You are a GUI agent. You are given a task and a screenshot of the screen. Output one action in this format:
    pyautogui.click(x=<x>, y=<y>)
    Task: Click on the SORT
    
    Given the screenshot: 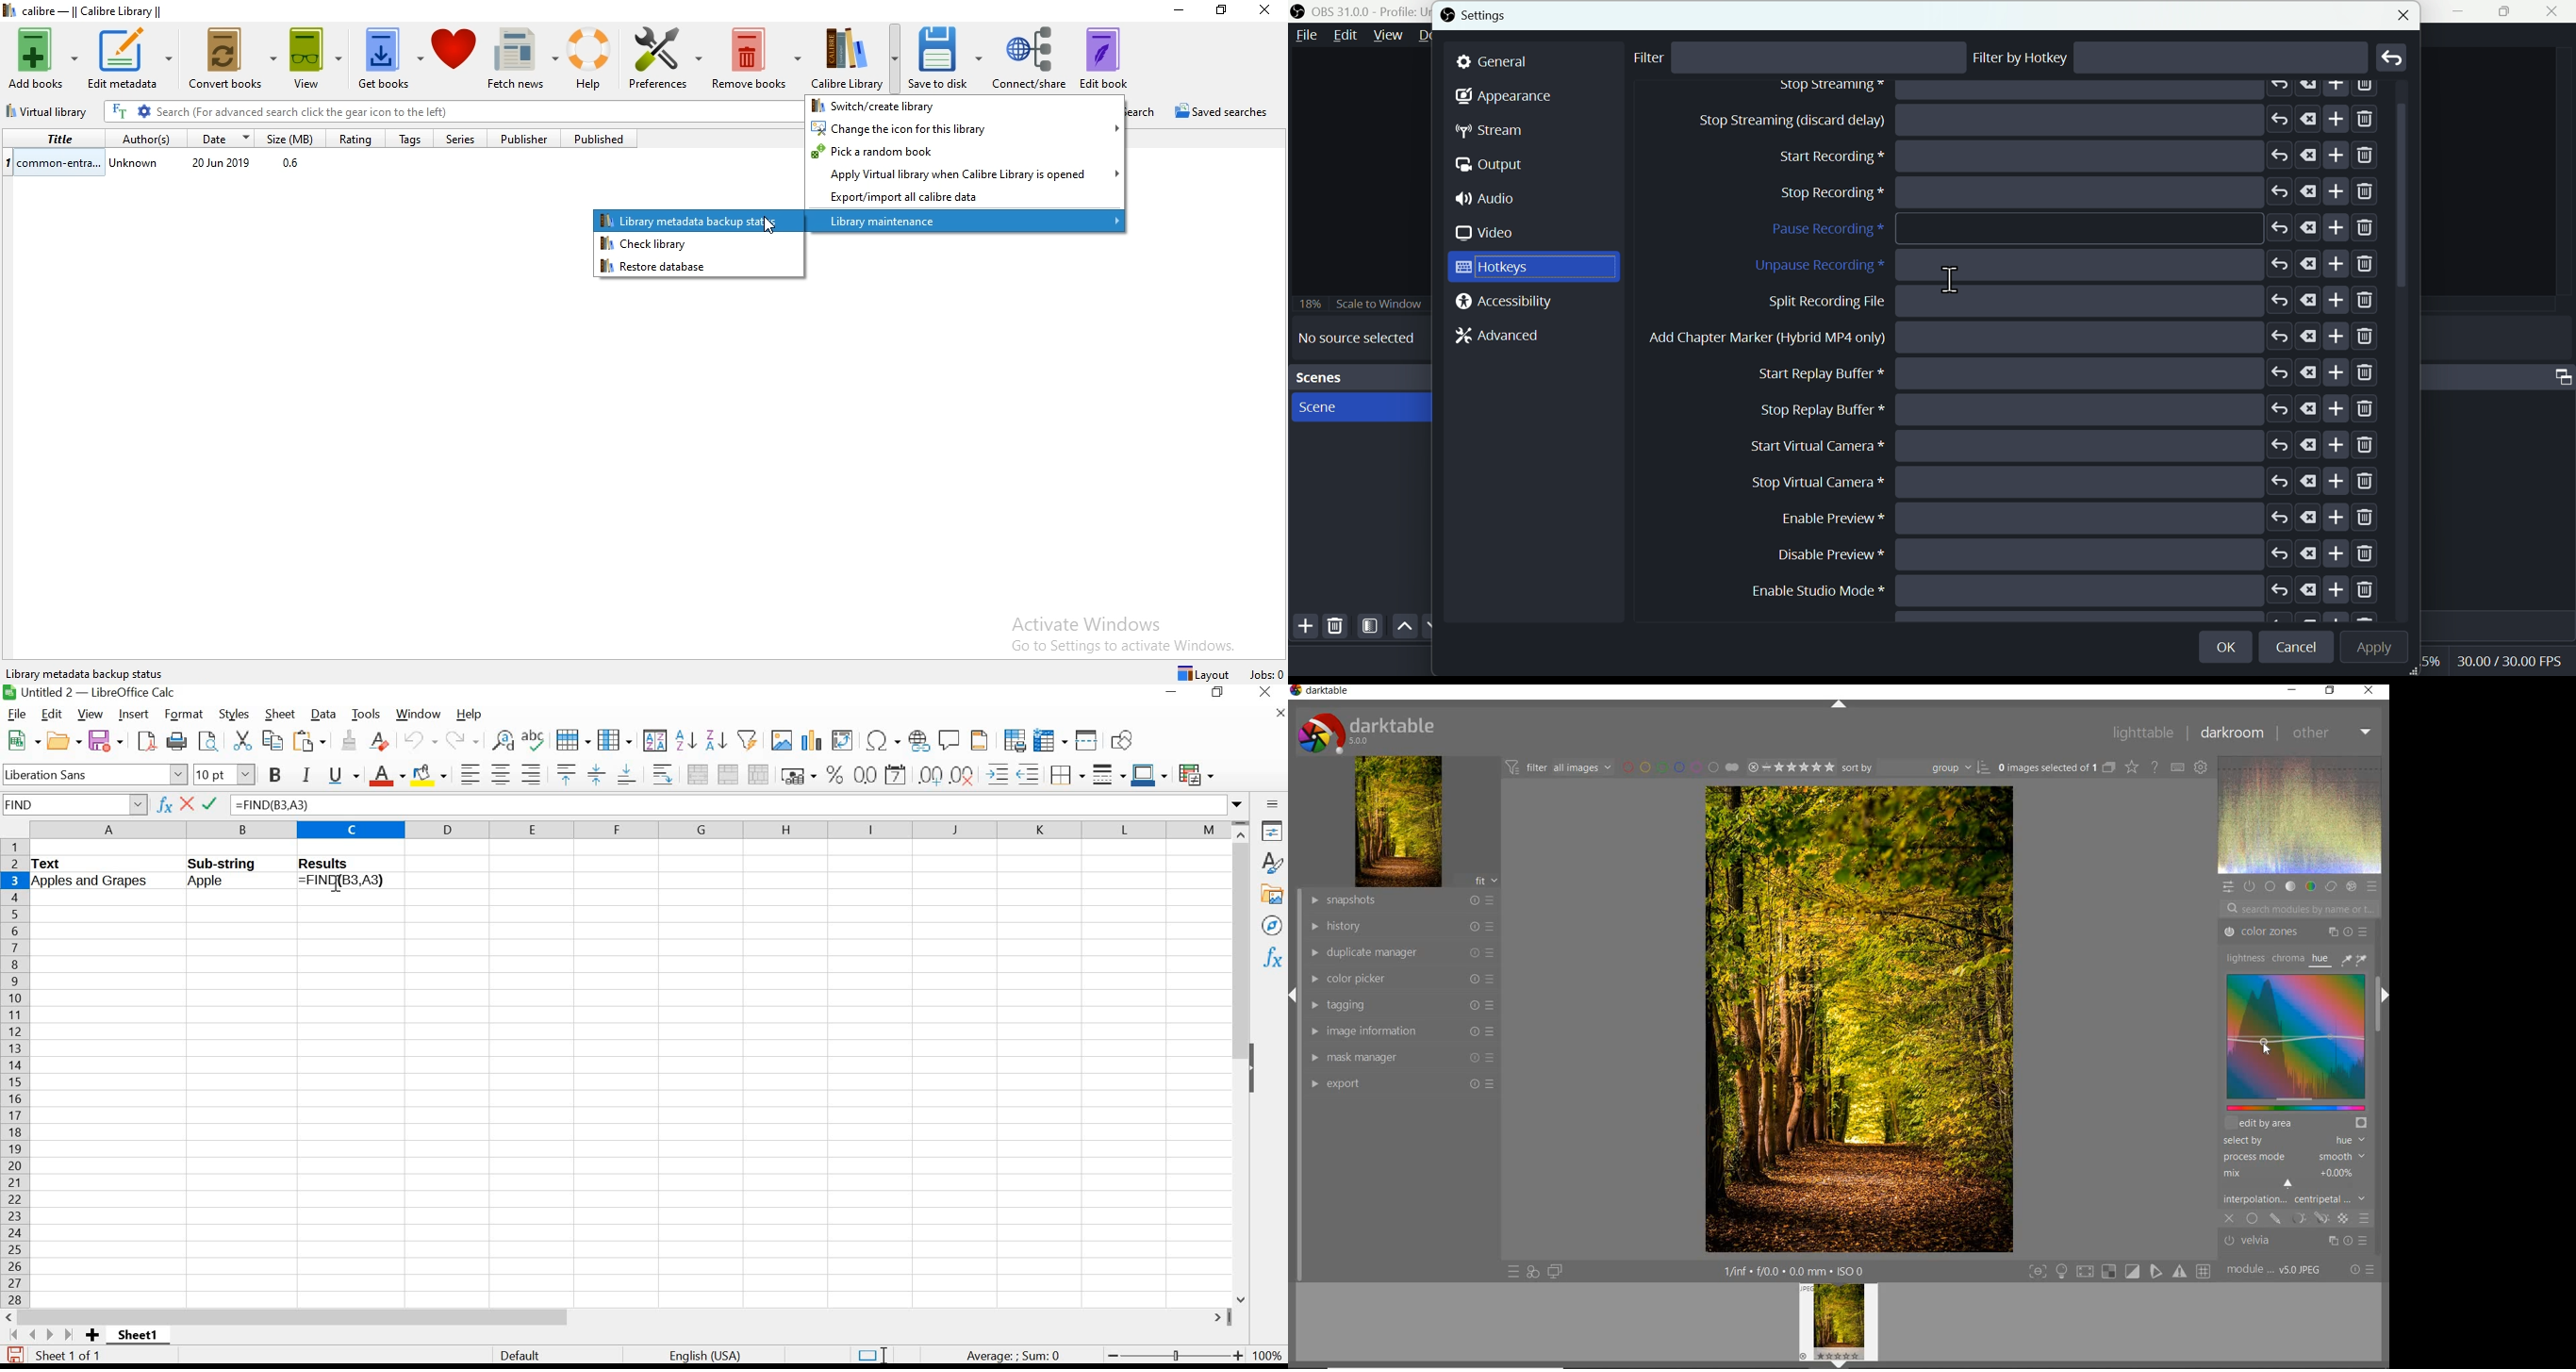 What is the action you would take?
    pyautogui.click(x=1915, y=767)
    